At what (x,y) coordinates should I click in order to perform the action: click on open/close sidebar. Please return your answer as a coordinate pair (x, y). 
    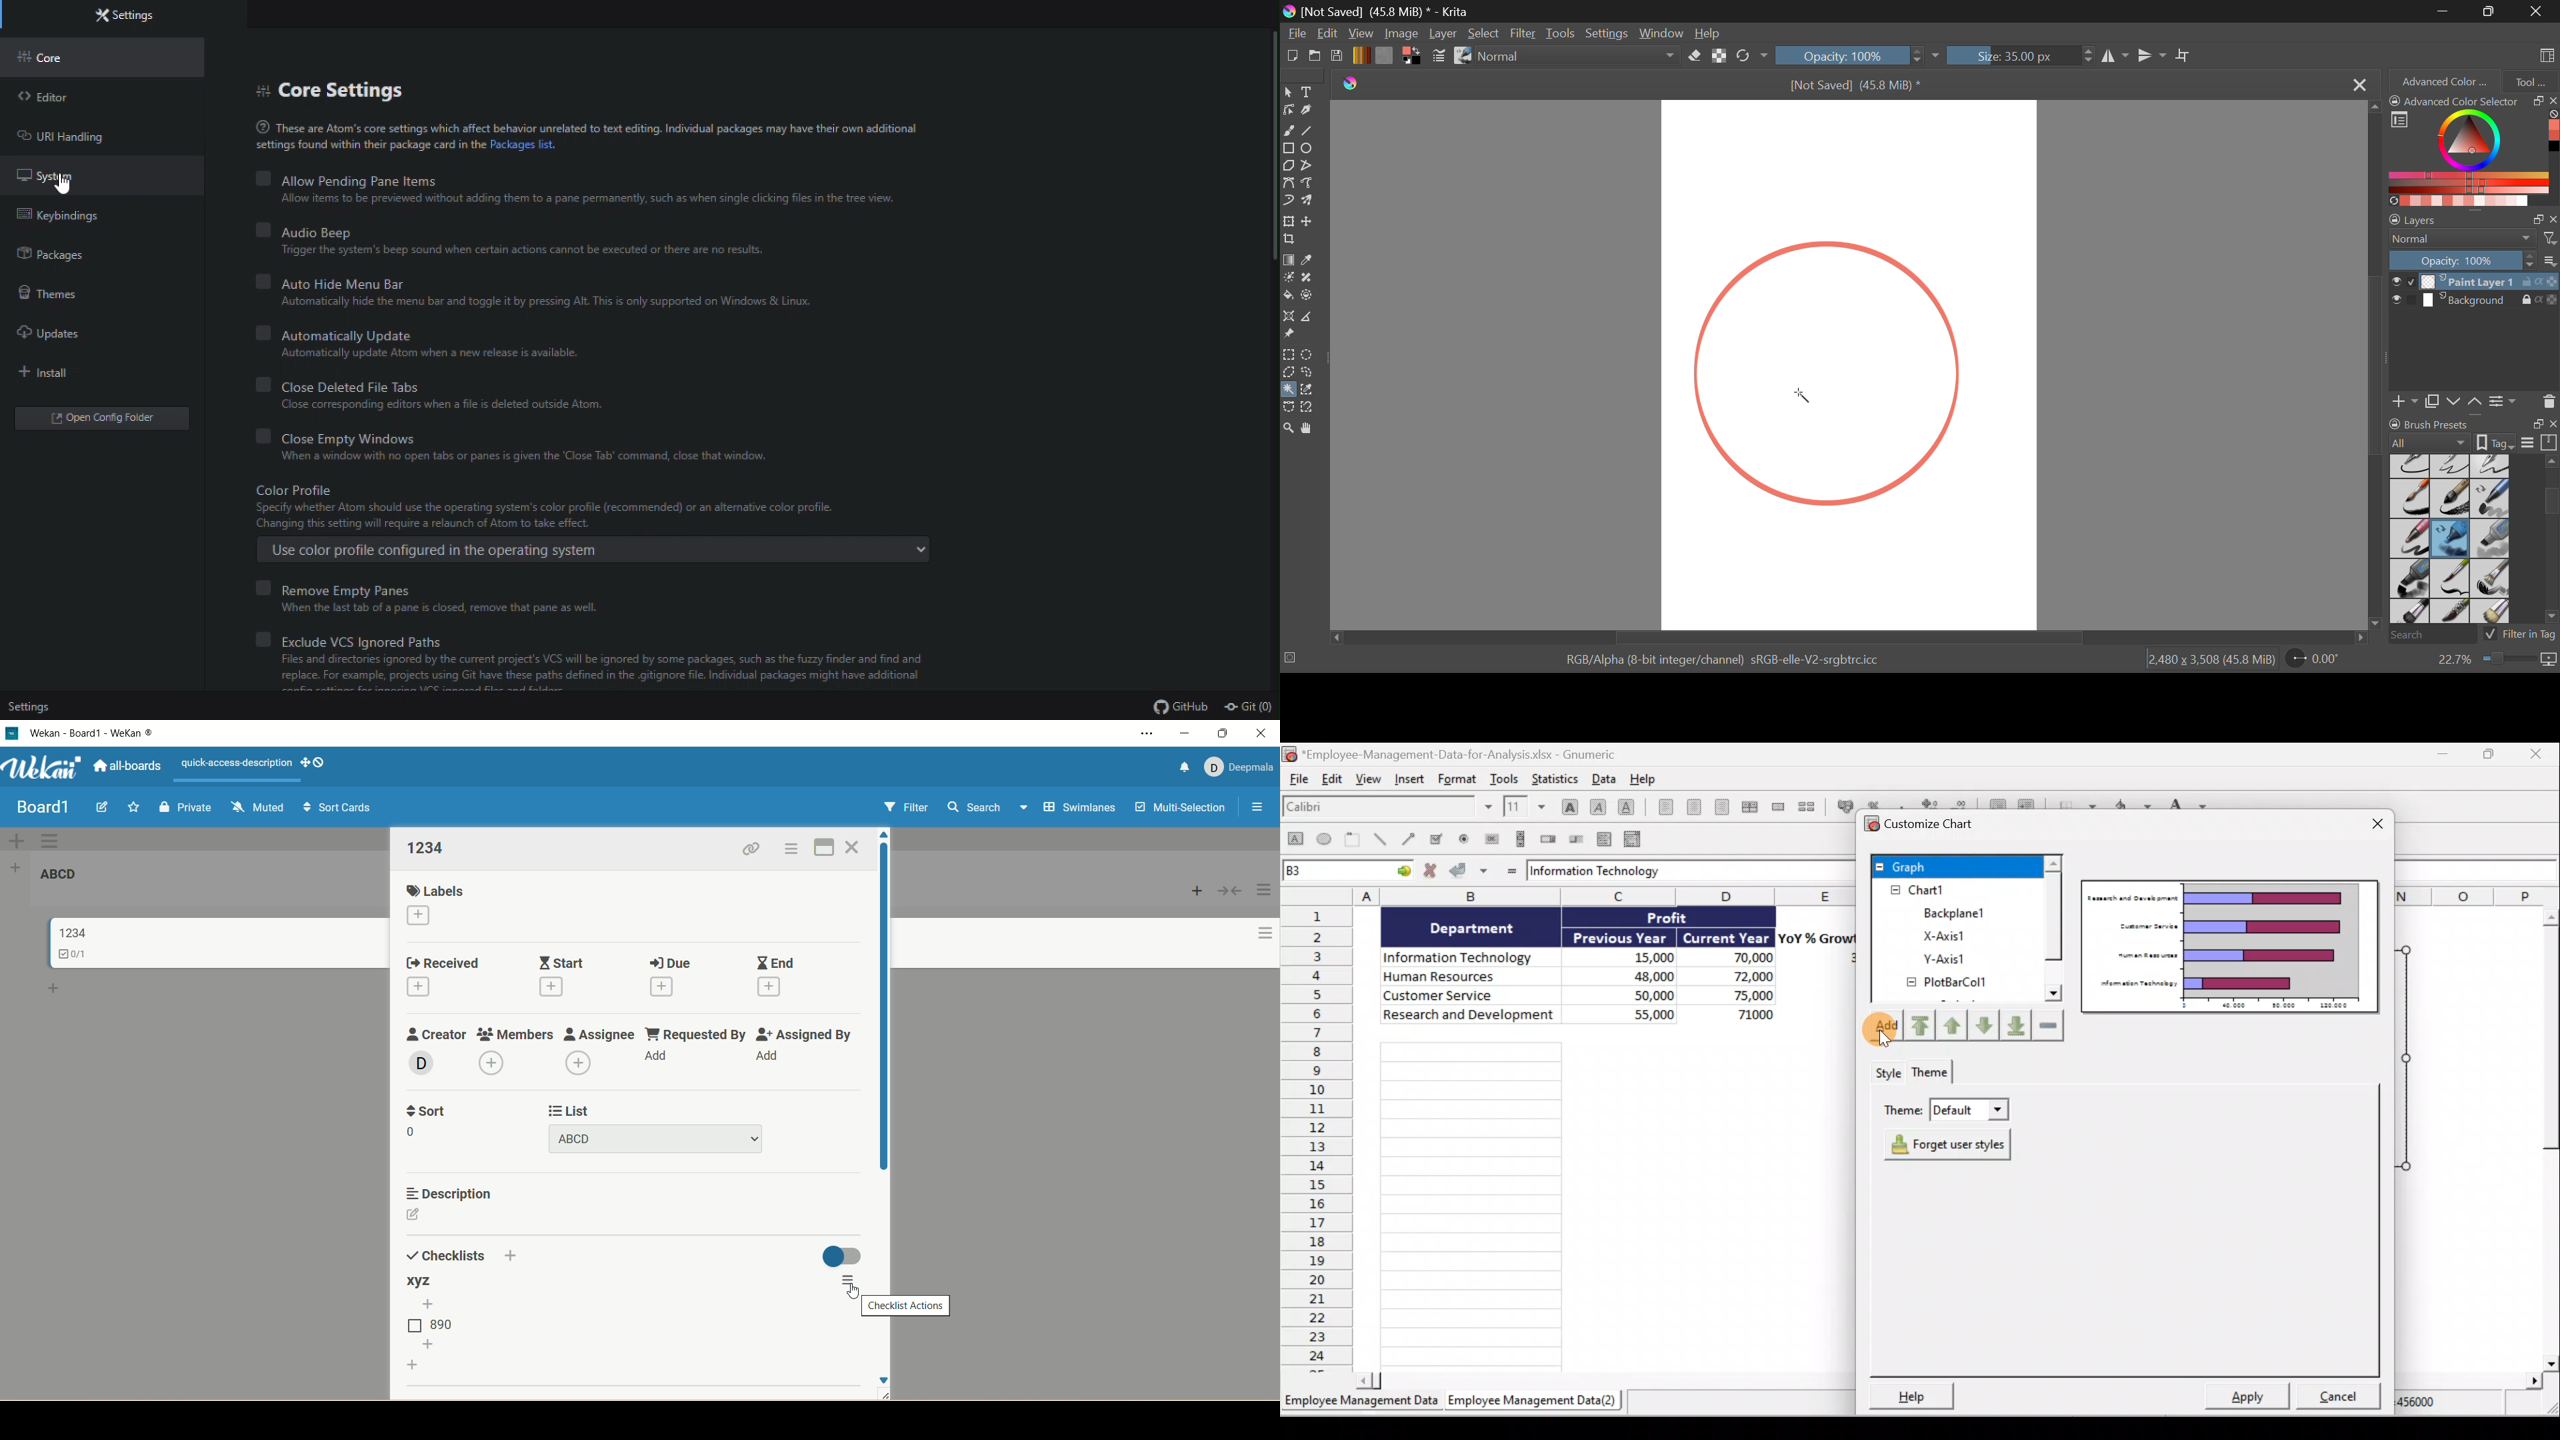
    Looking at the image, I should click on (1258, 807).